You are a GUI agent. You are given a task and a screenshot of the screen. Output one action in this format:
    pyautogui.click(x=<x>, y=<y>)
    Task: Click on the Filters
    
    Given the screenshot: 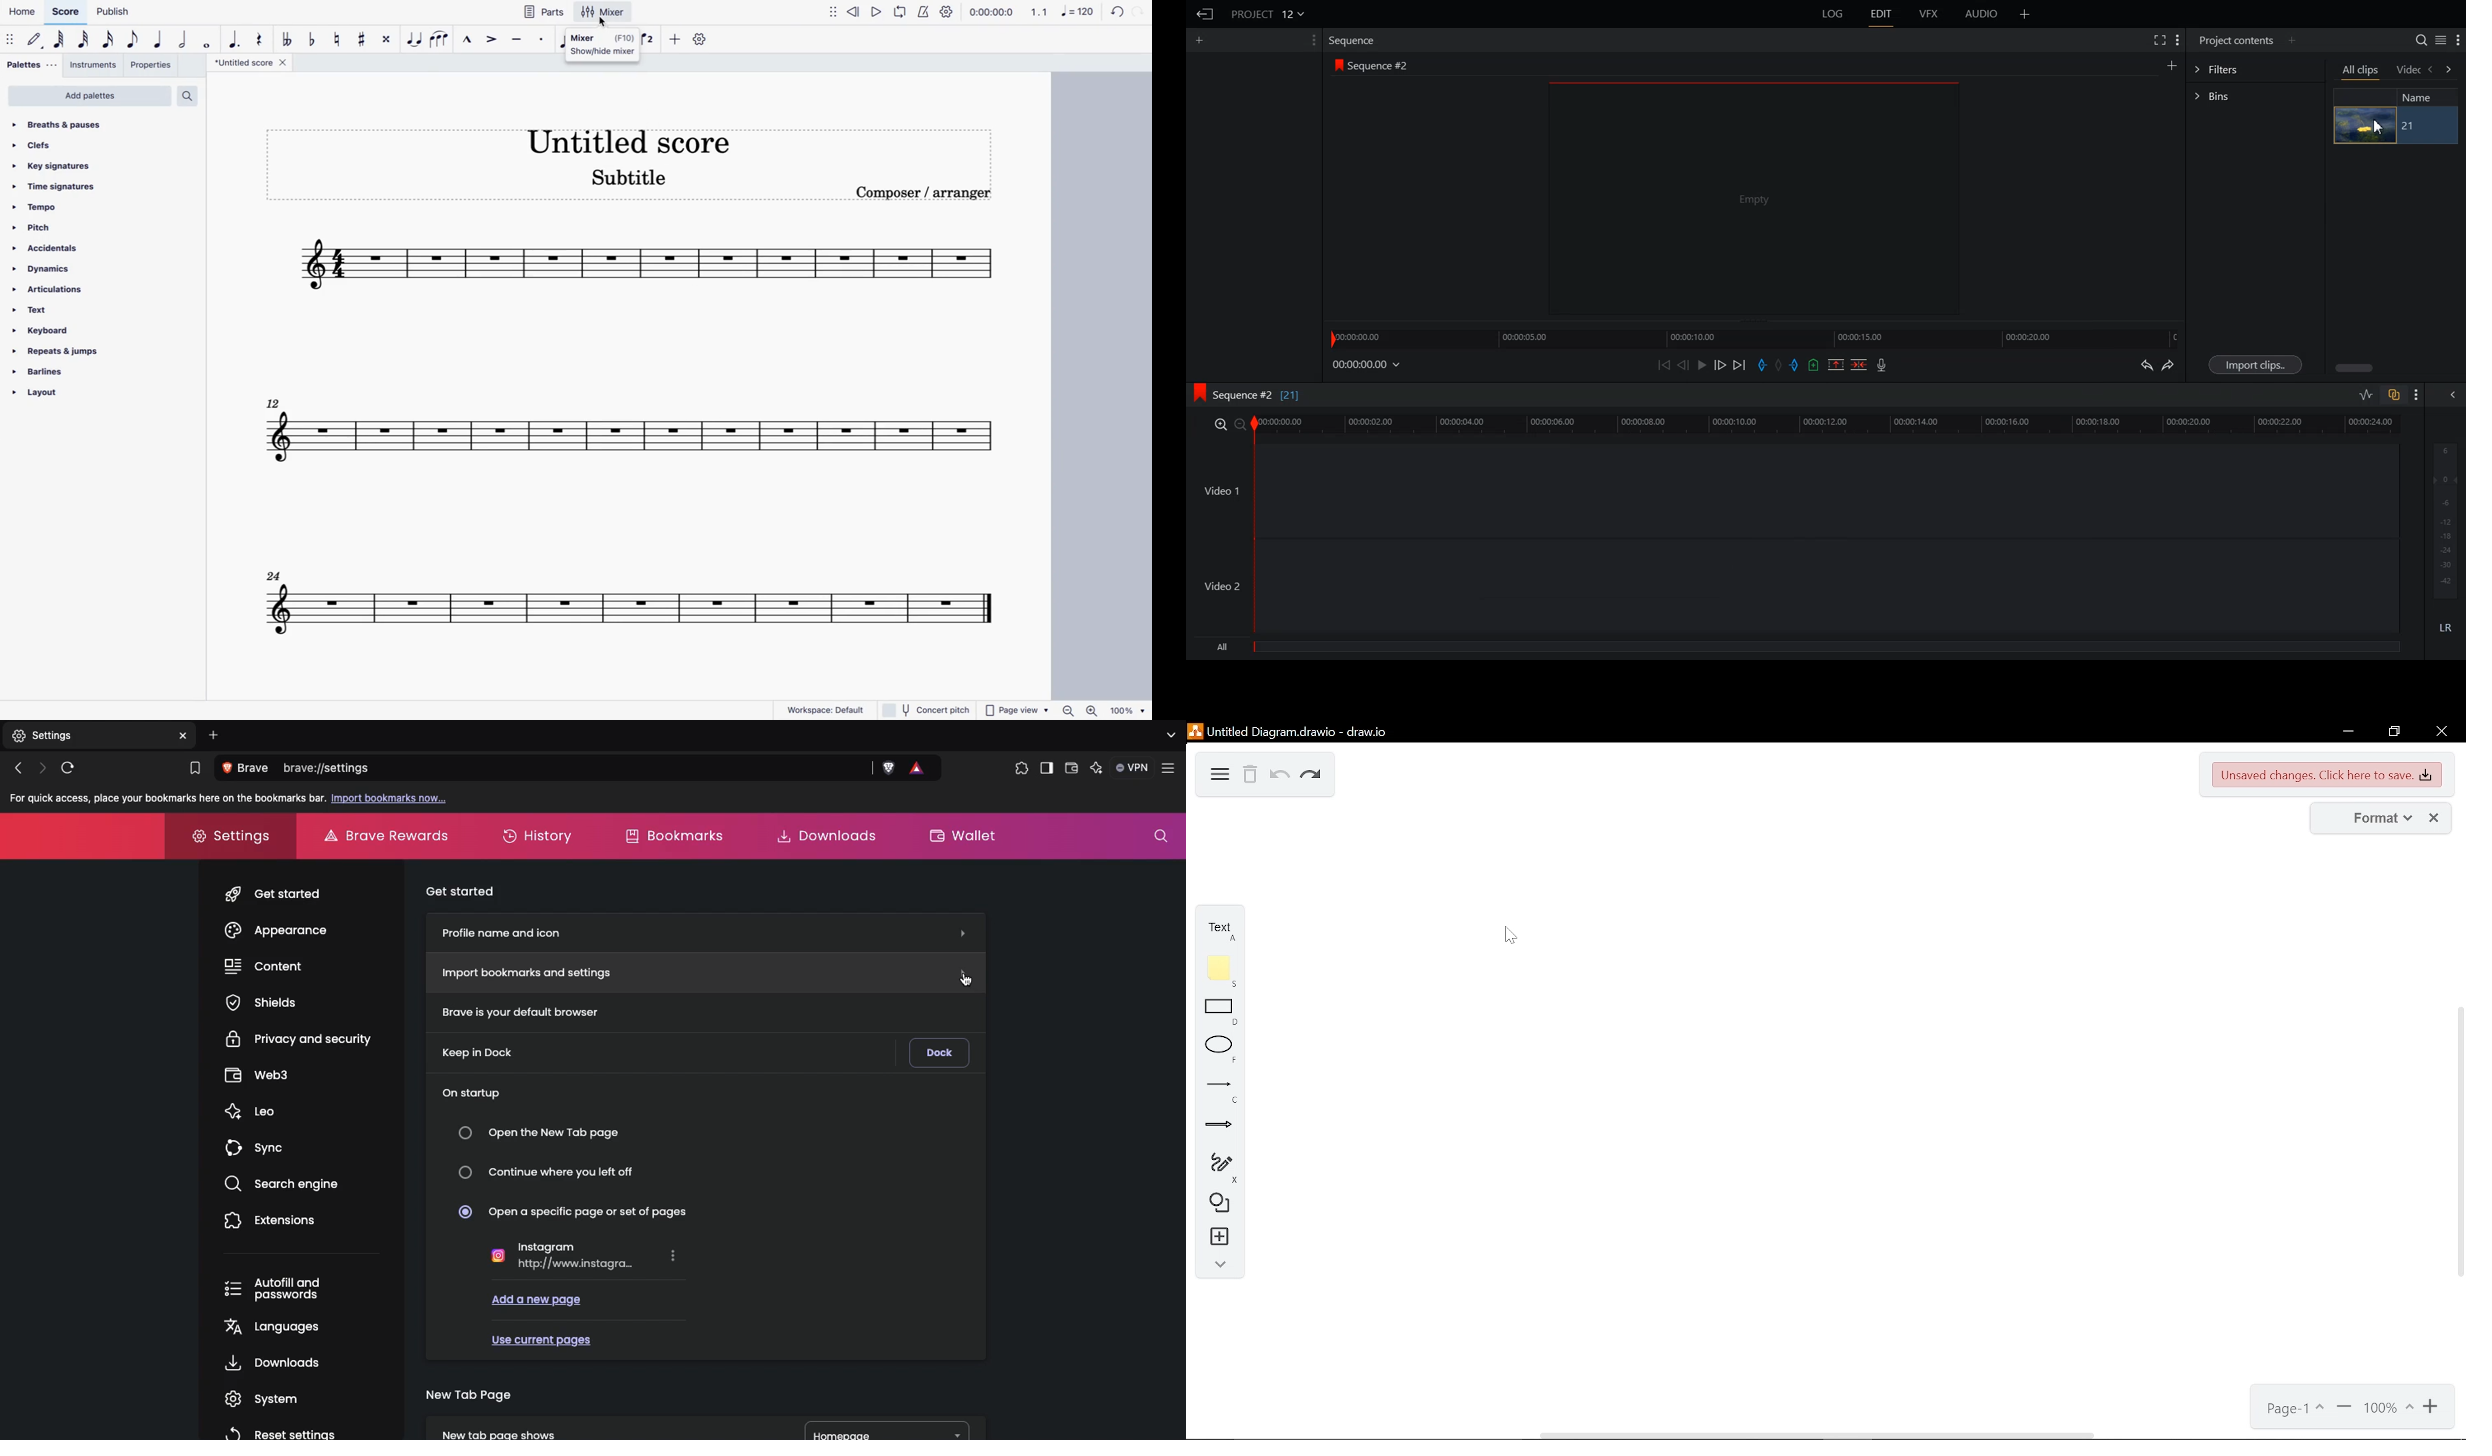 What is the action you would take?
    pyautogui.click(x=2255, y=70)
    